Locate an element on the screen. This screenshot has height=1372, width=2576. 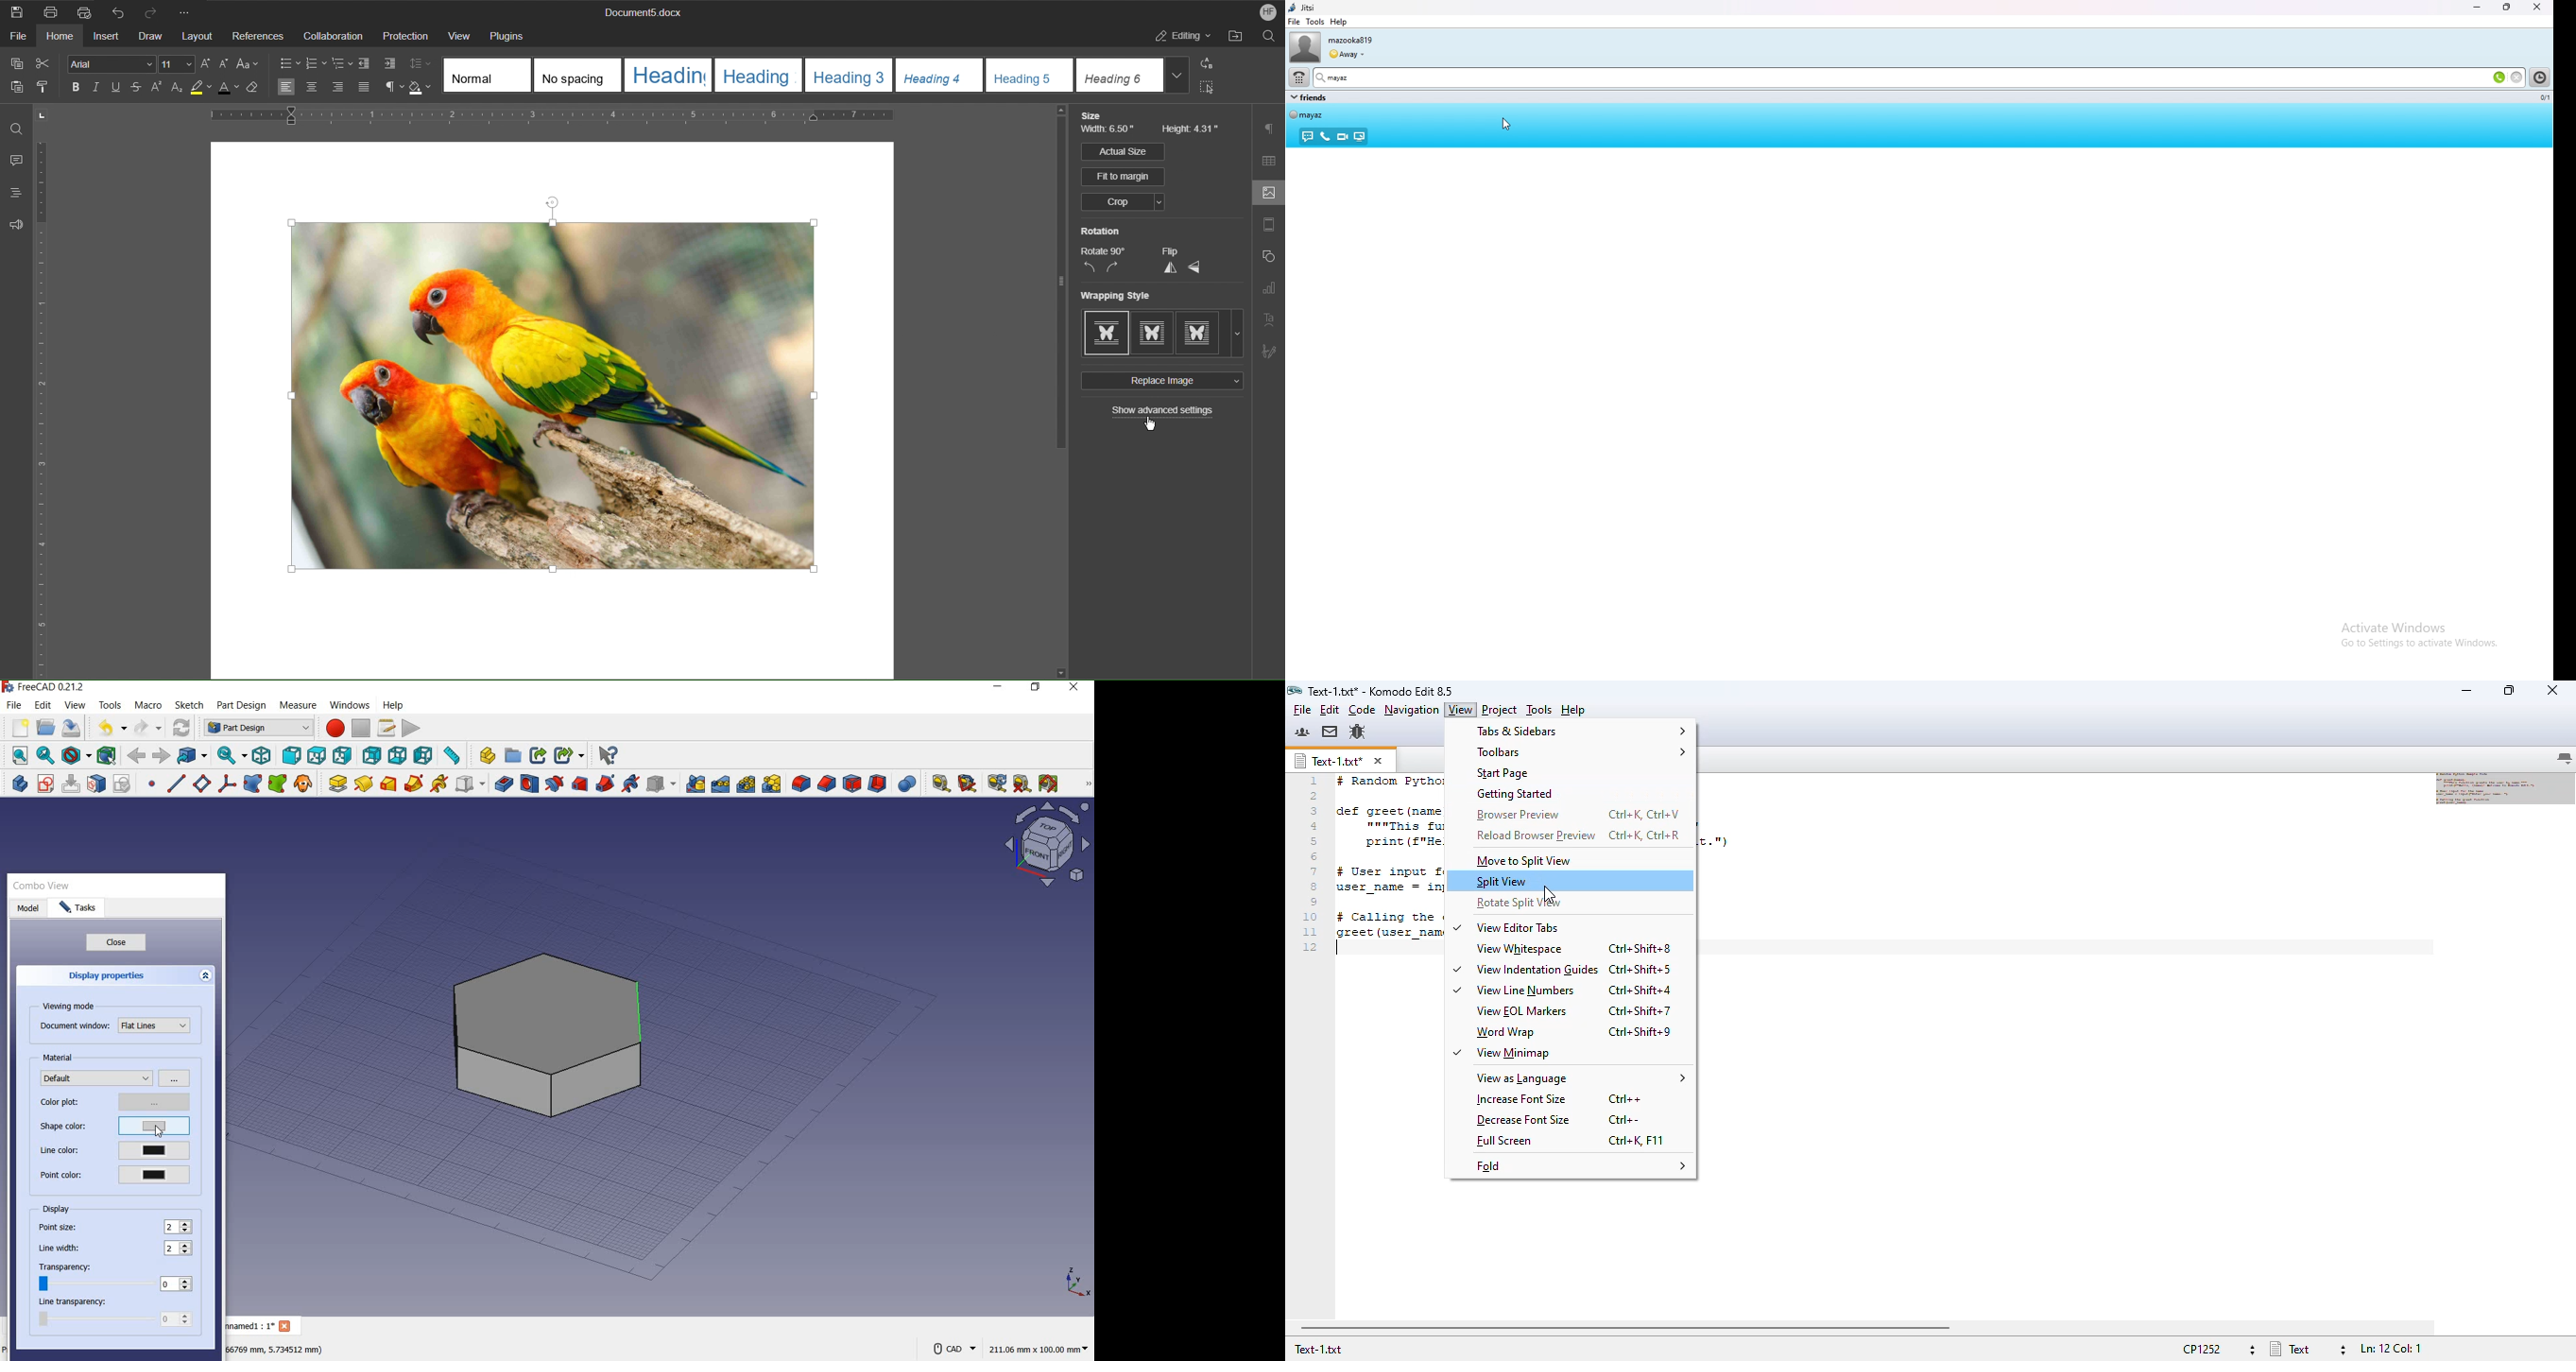
text is located at coordinates (2289, 1349).